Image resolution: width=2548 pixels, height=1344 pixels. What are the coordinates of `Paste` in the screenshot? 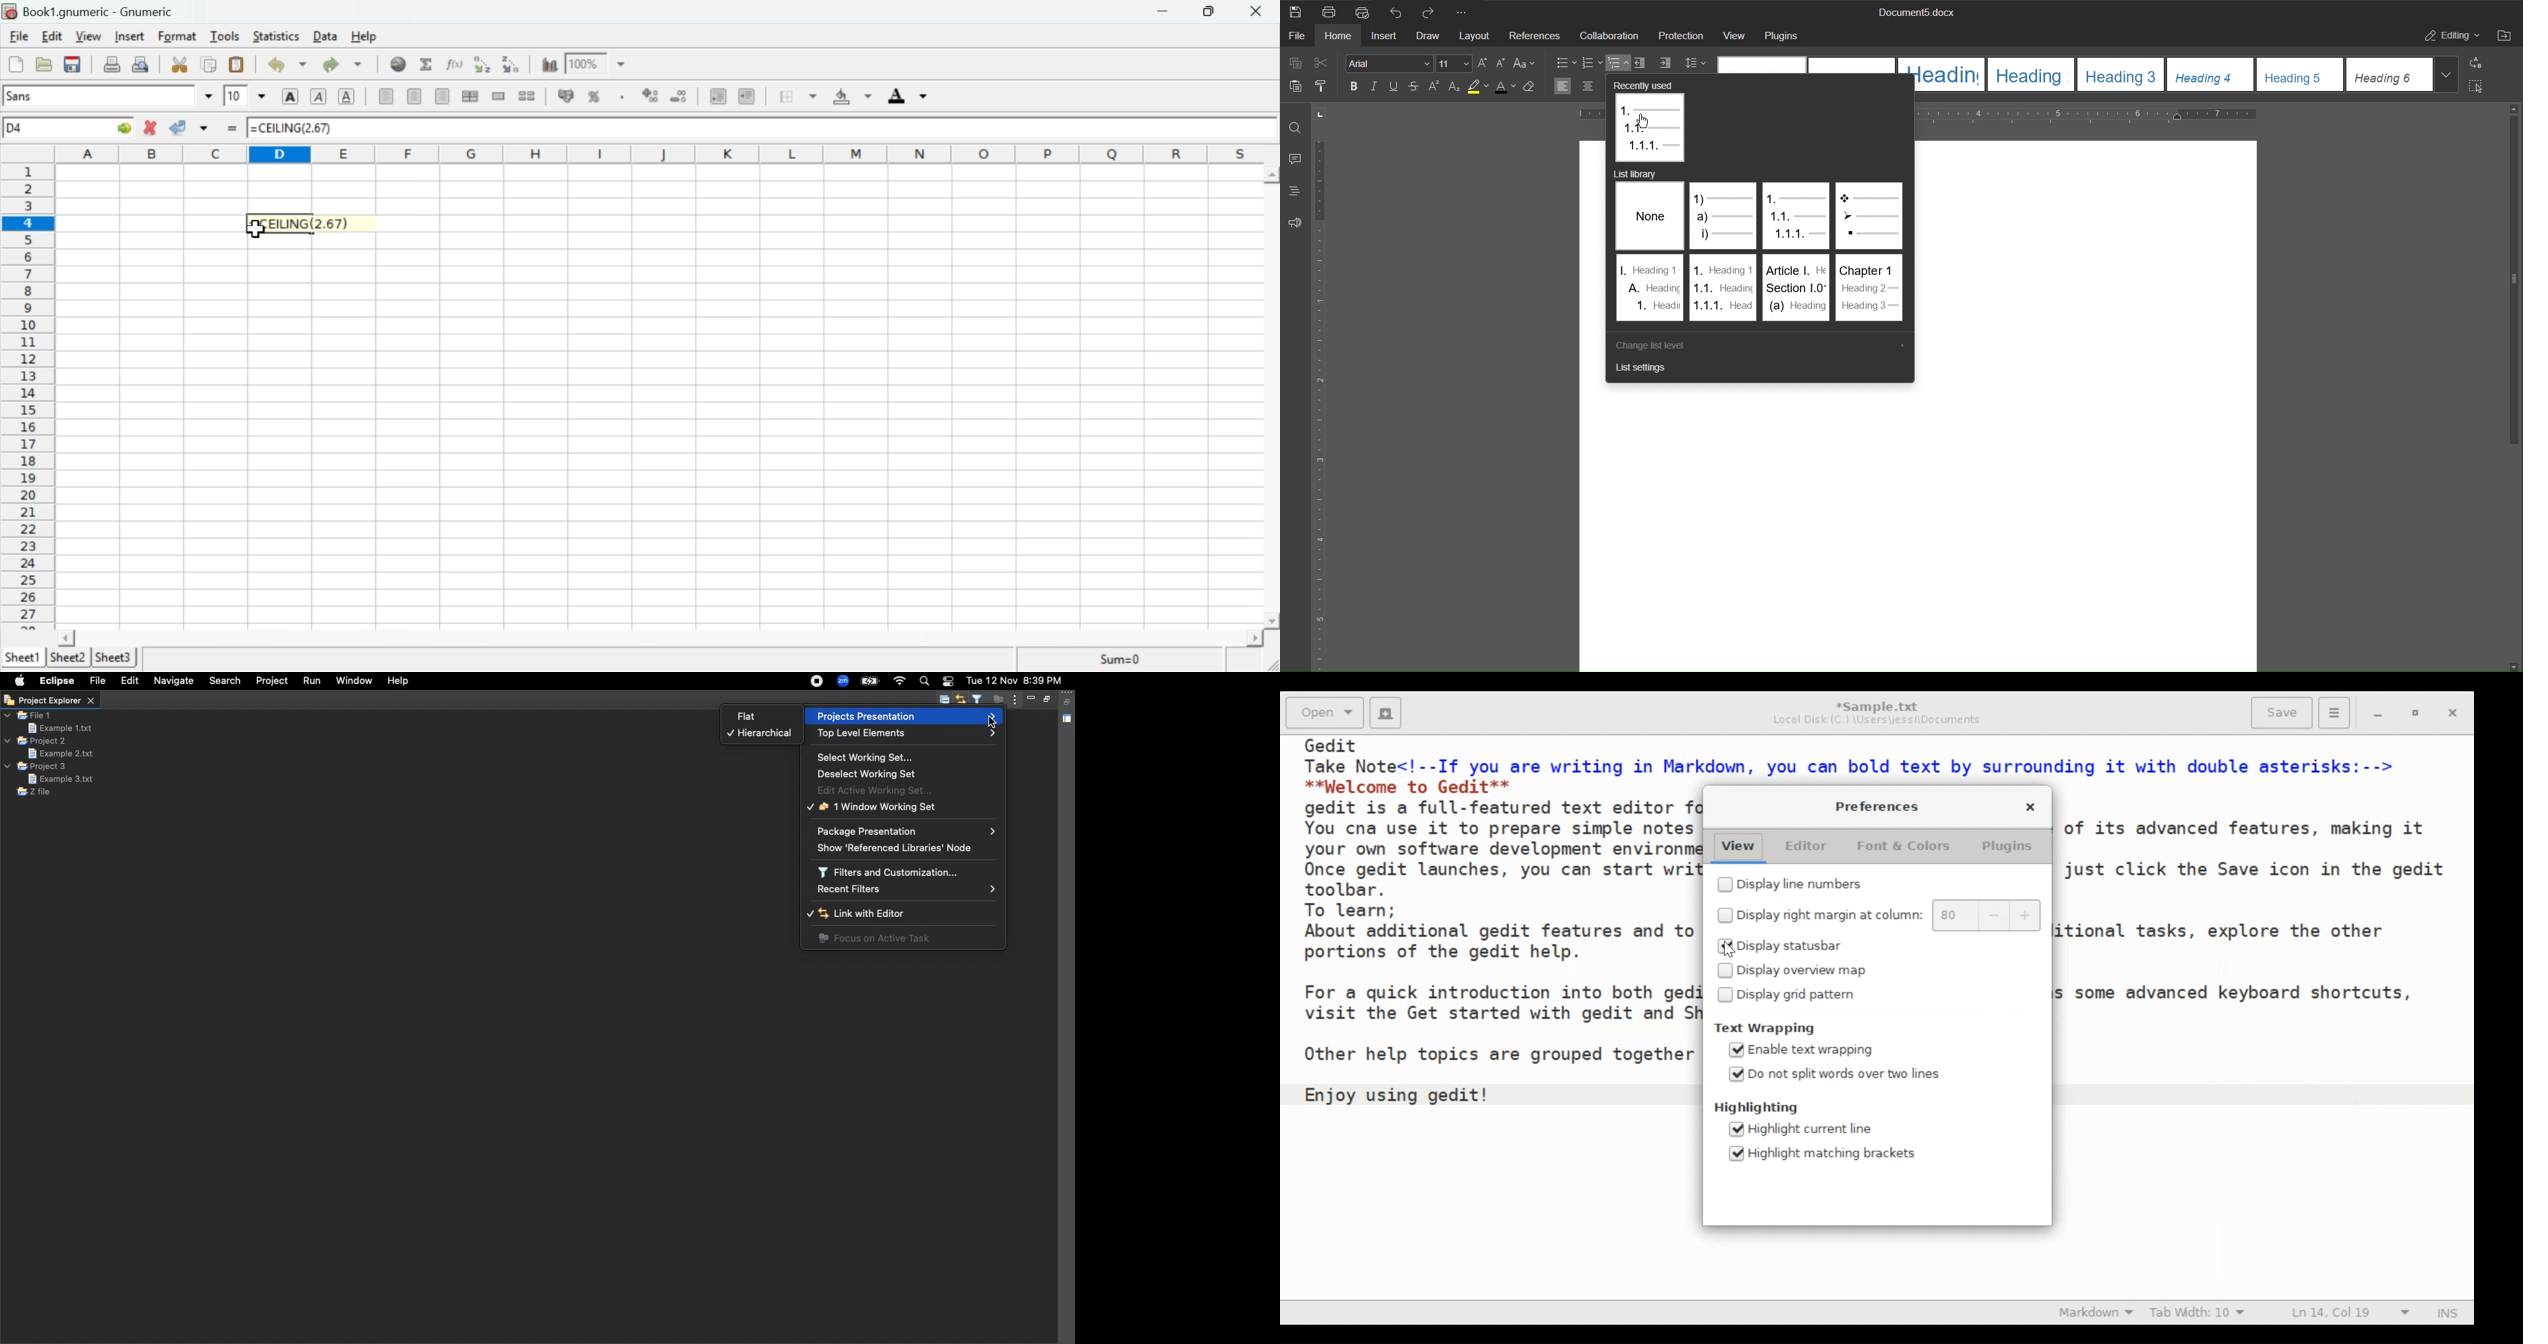 It's located at (1294, 88).